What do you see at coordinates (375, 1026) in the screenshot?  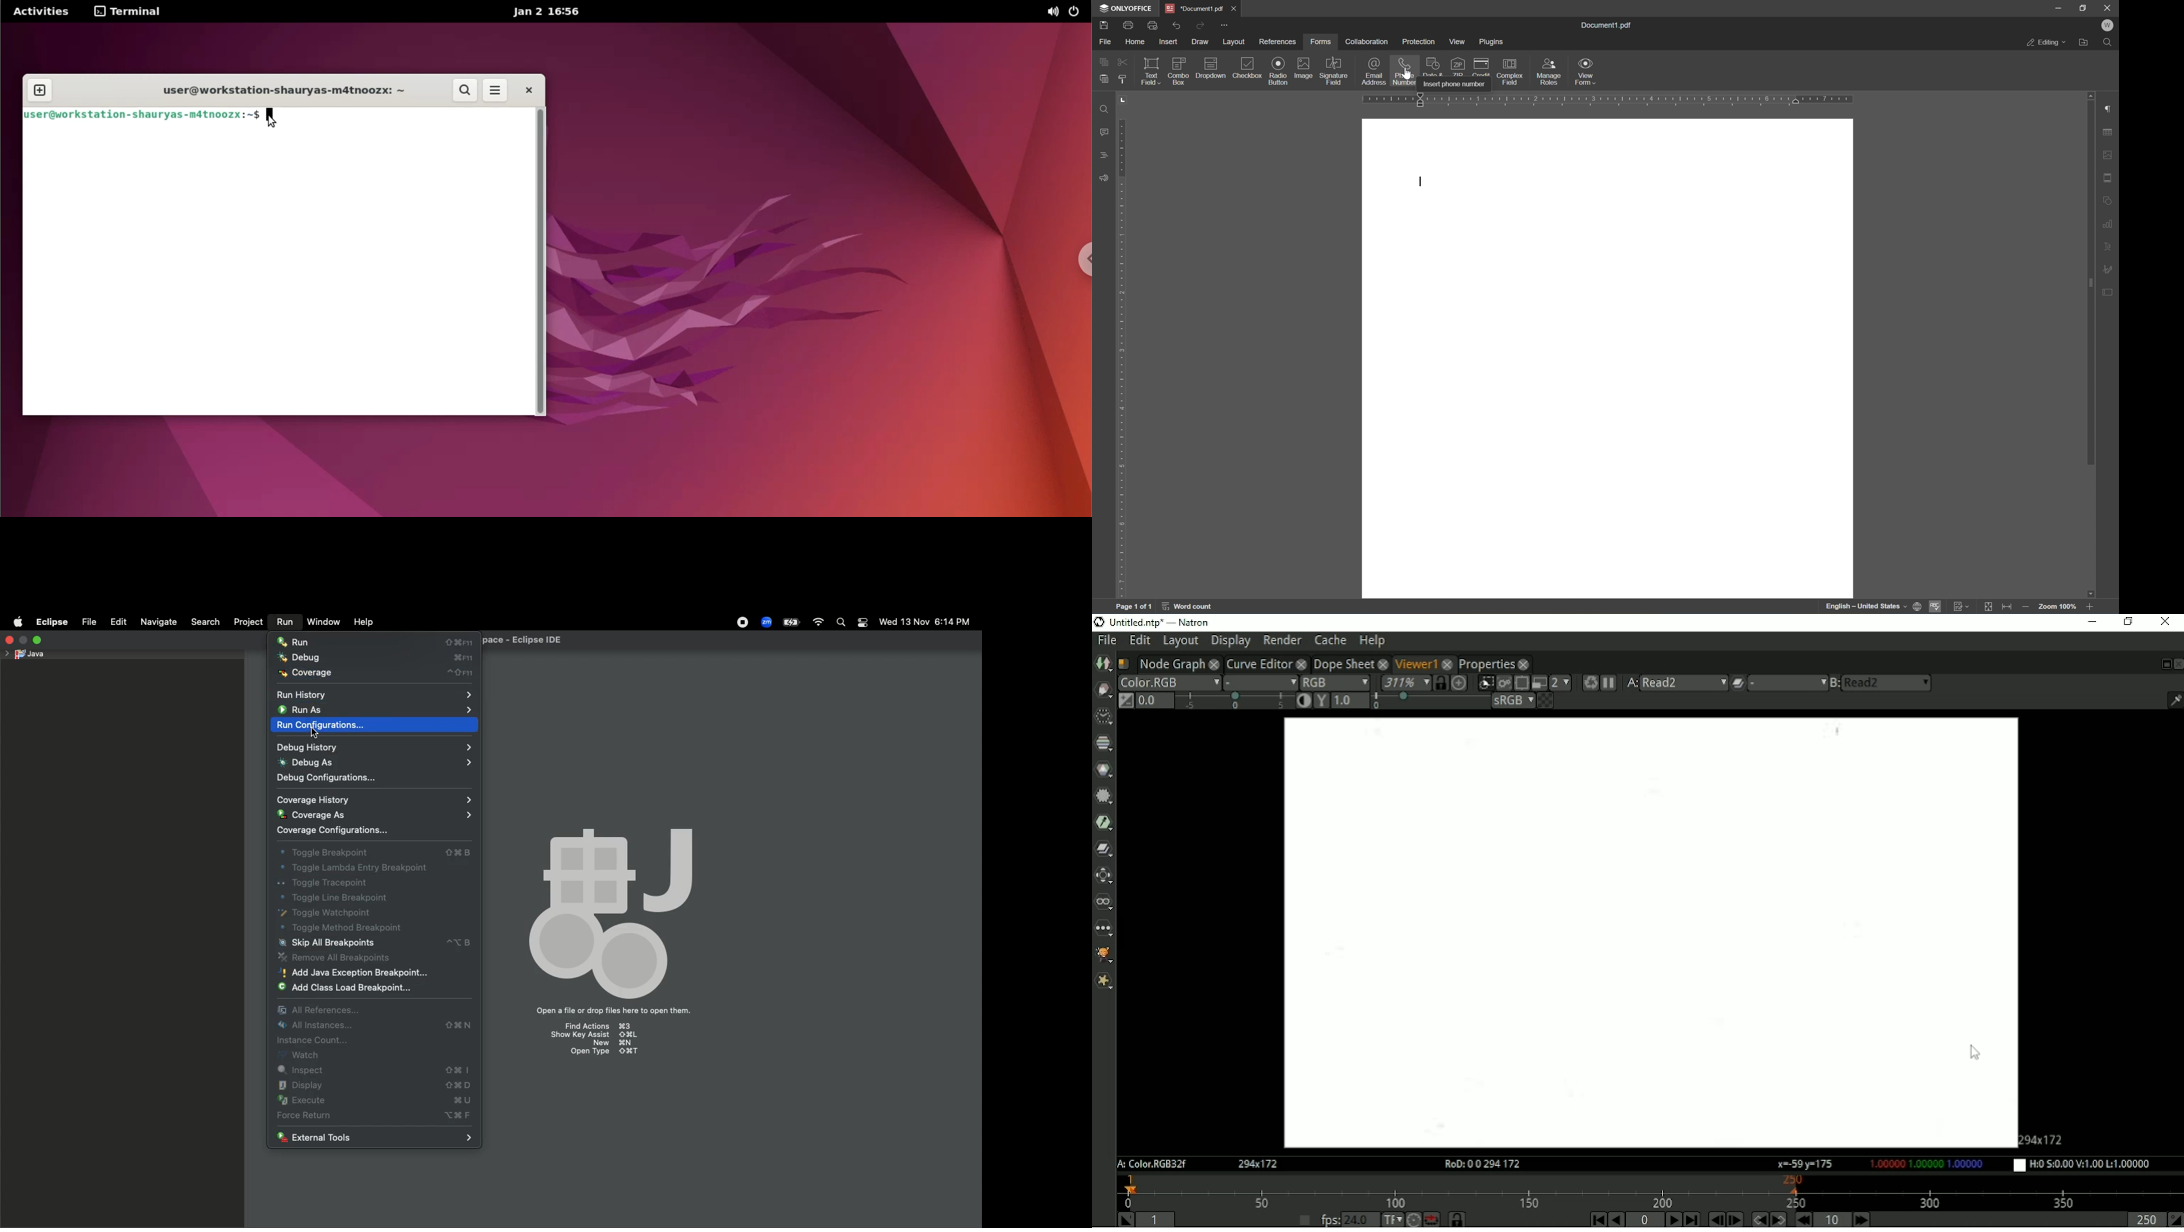 I see `All instances` at bounding box center [375, 1026].